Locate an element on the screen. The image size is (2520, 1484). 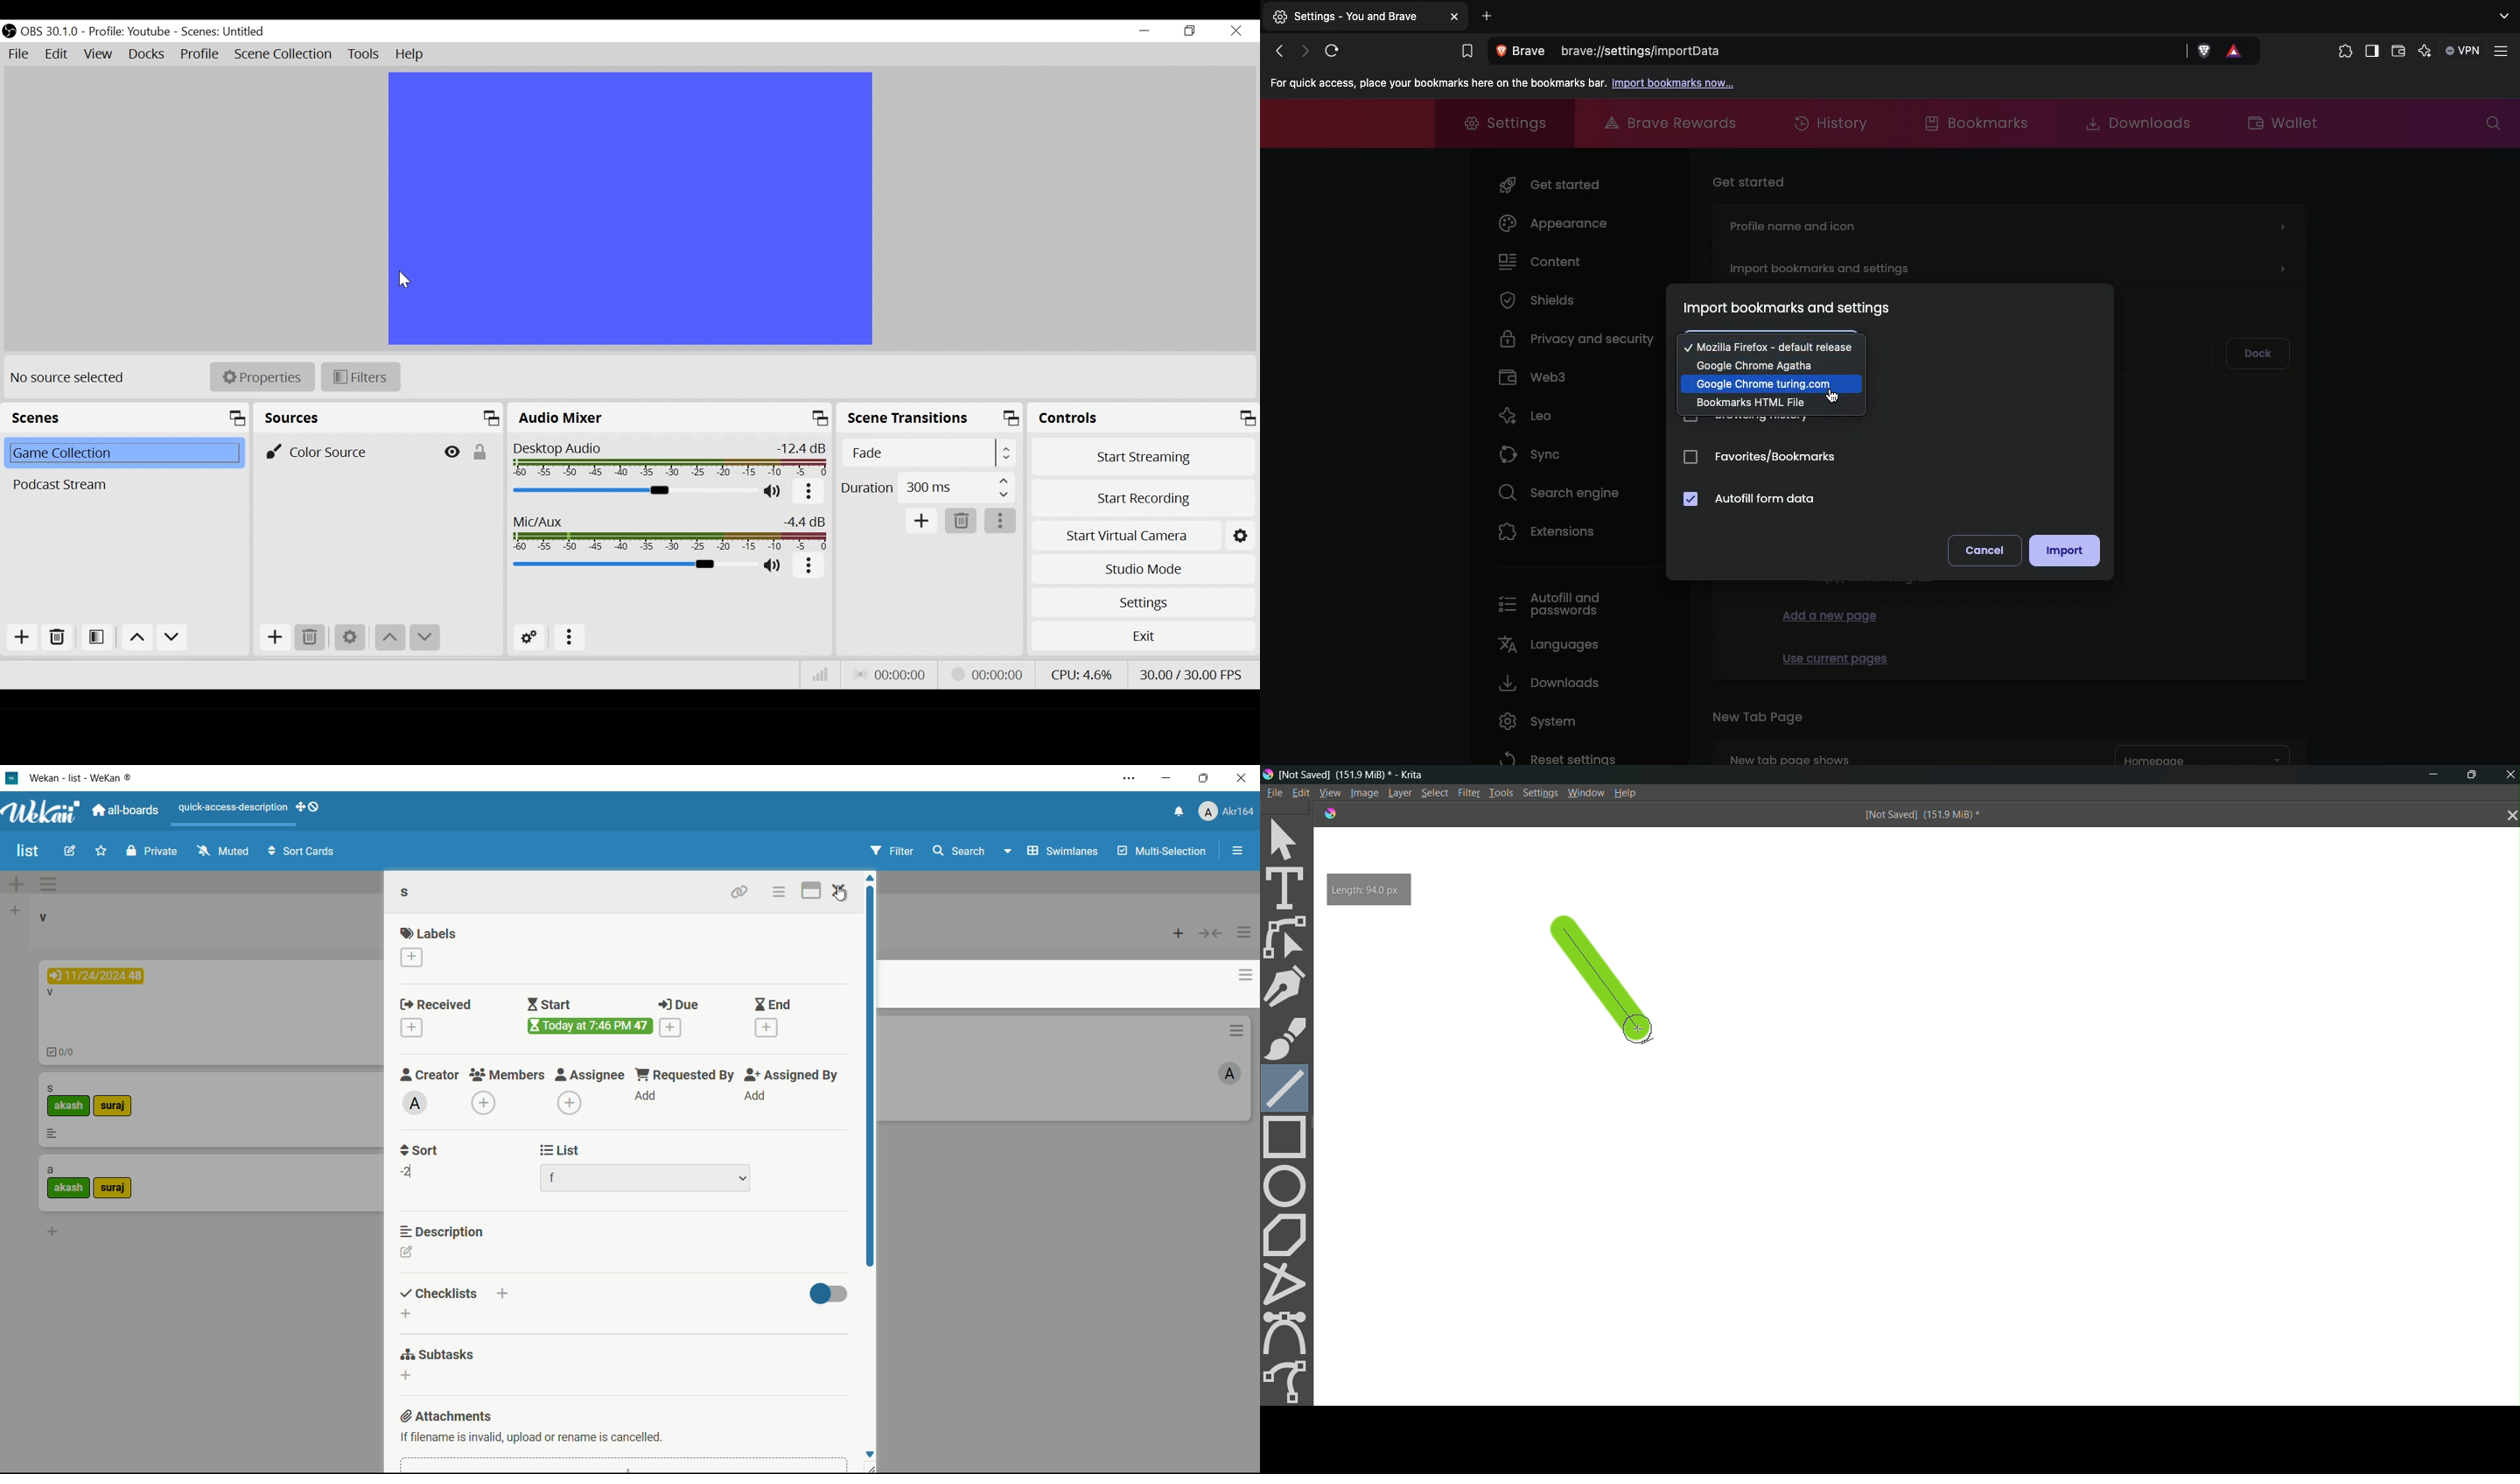
Live Status is located at coordinates (891, 674).